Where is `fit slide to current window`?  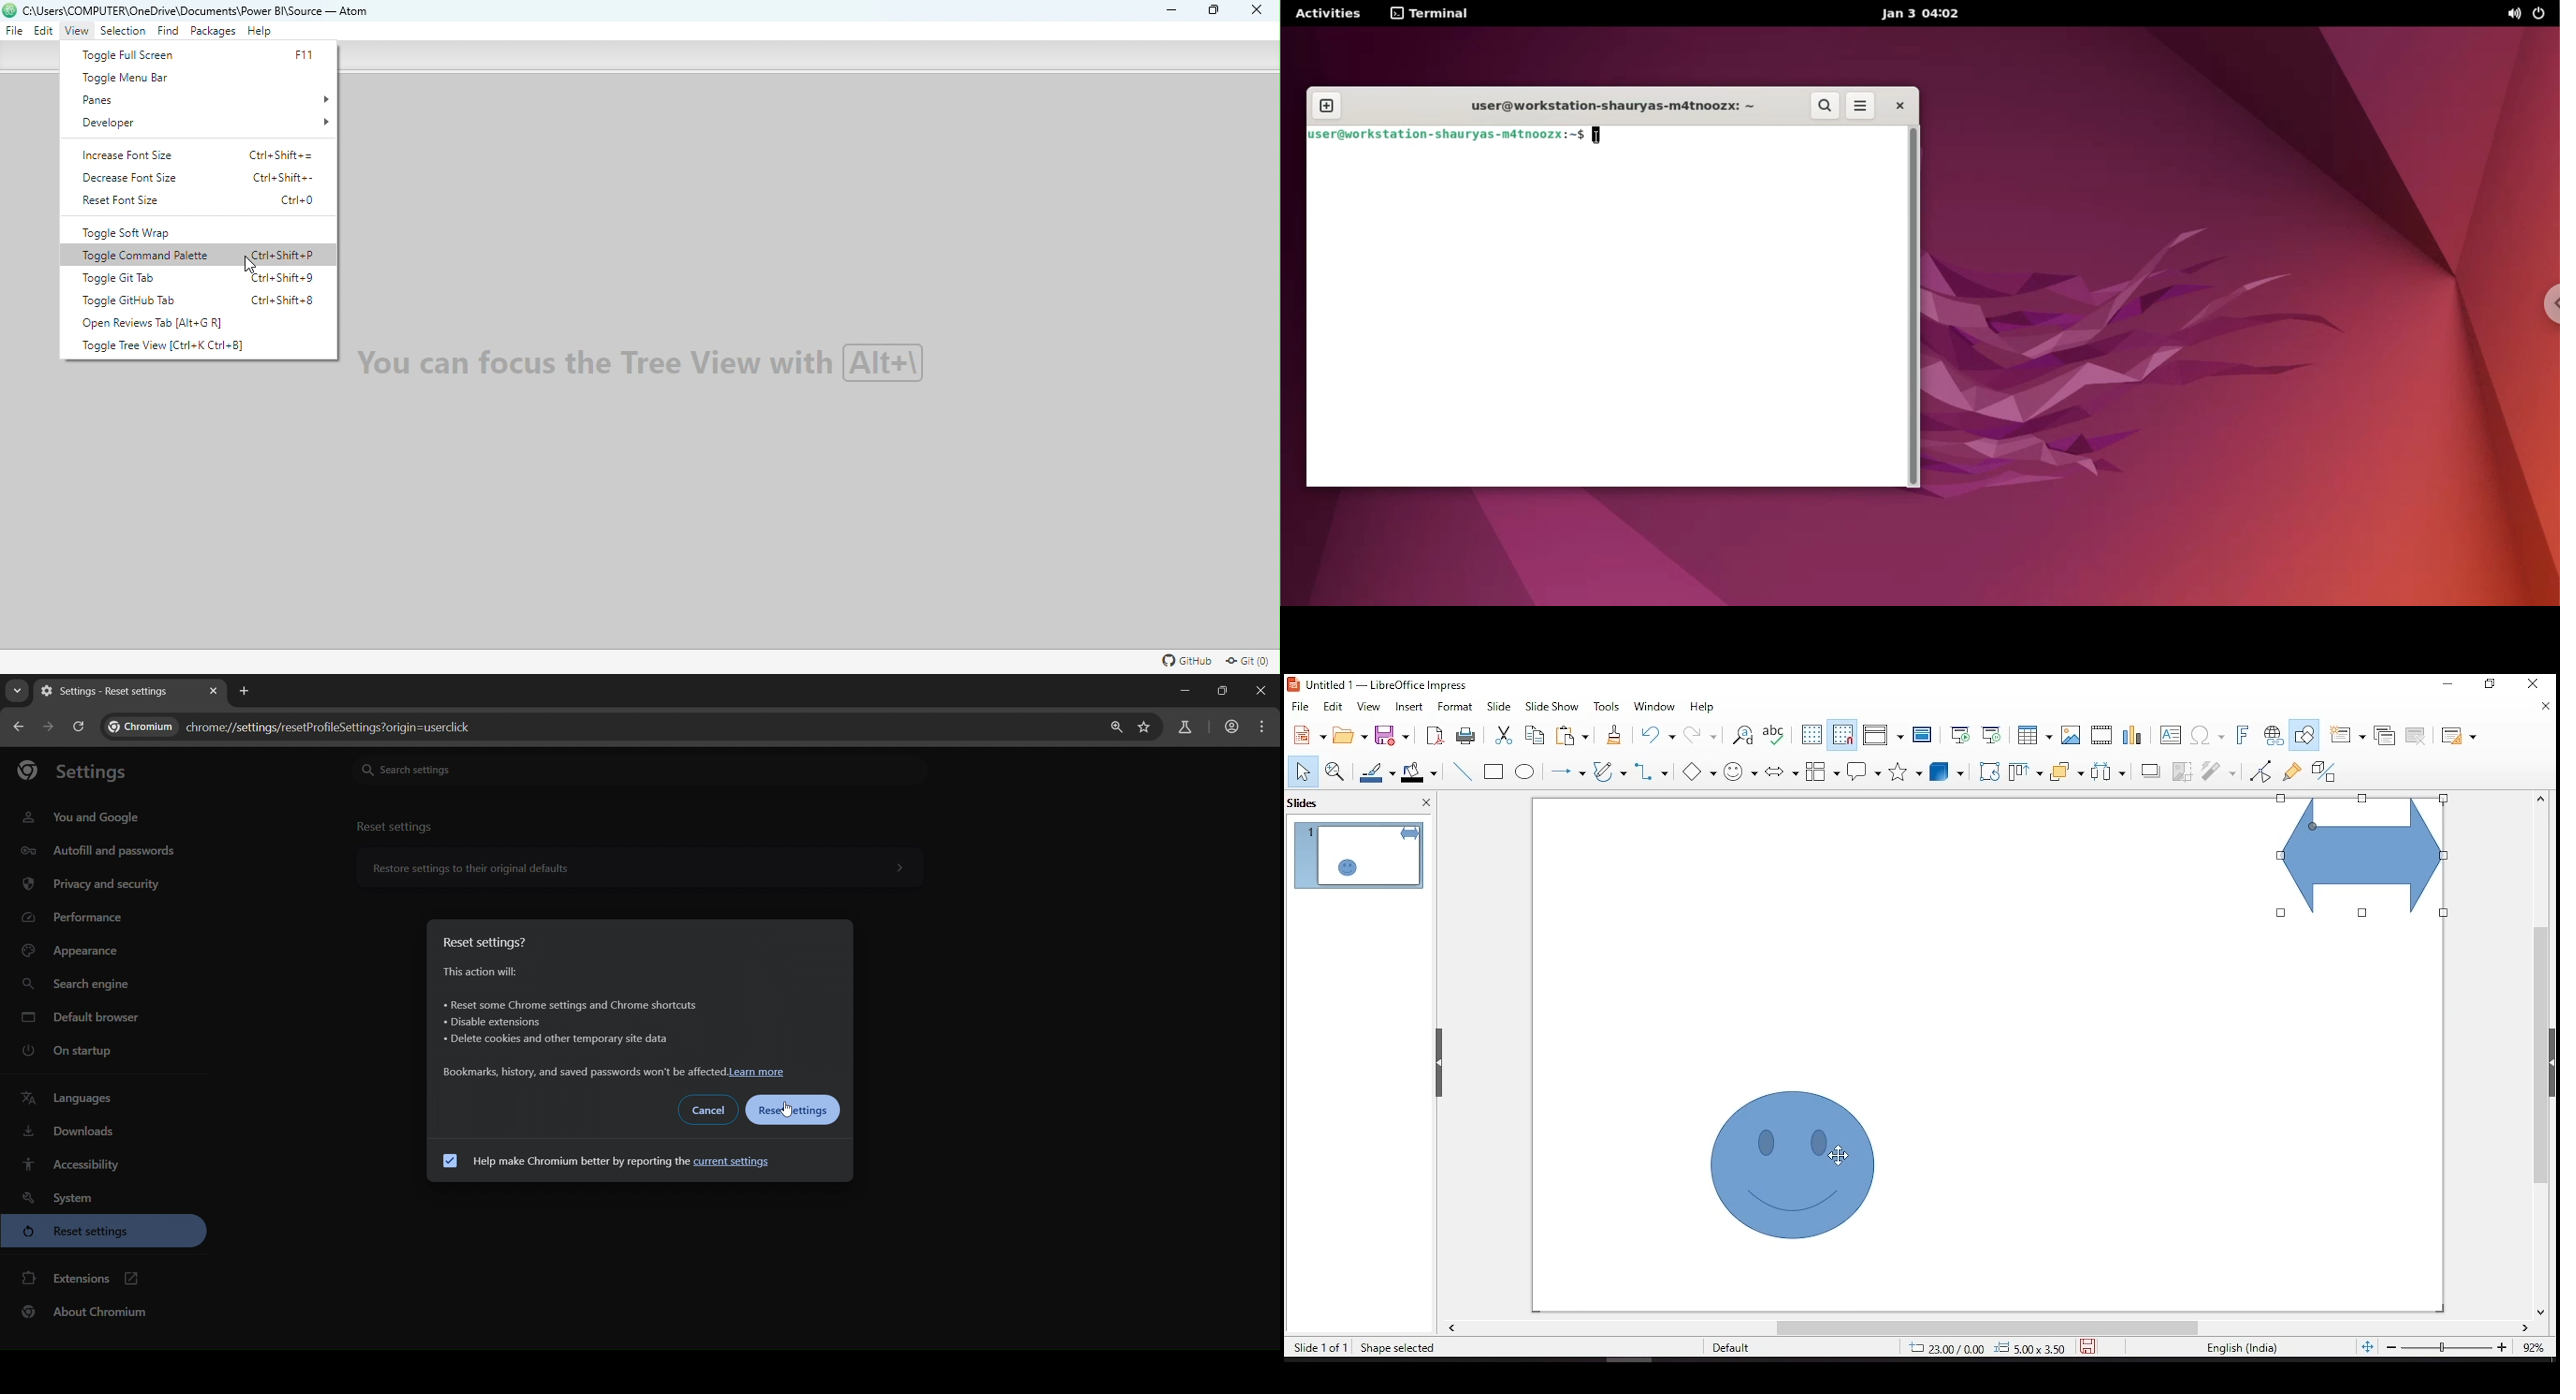 fit slide to current window is located at coordinates (2367, 1346).